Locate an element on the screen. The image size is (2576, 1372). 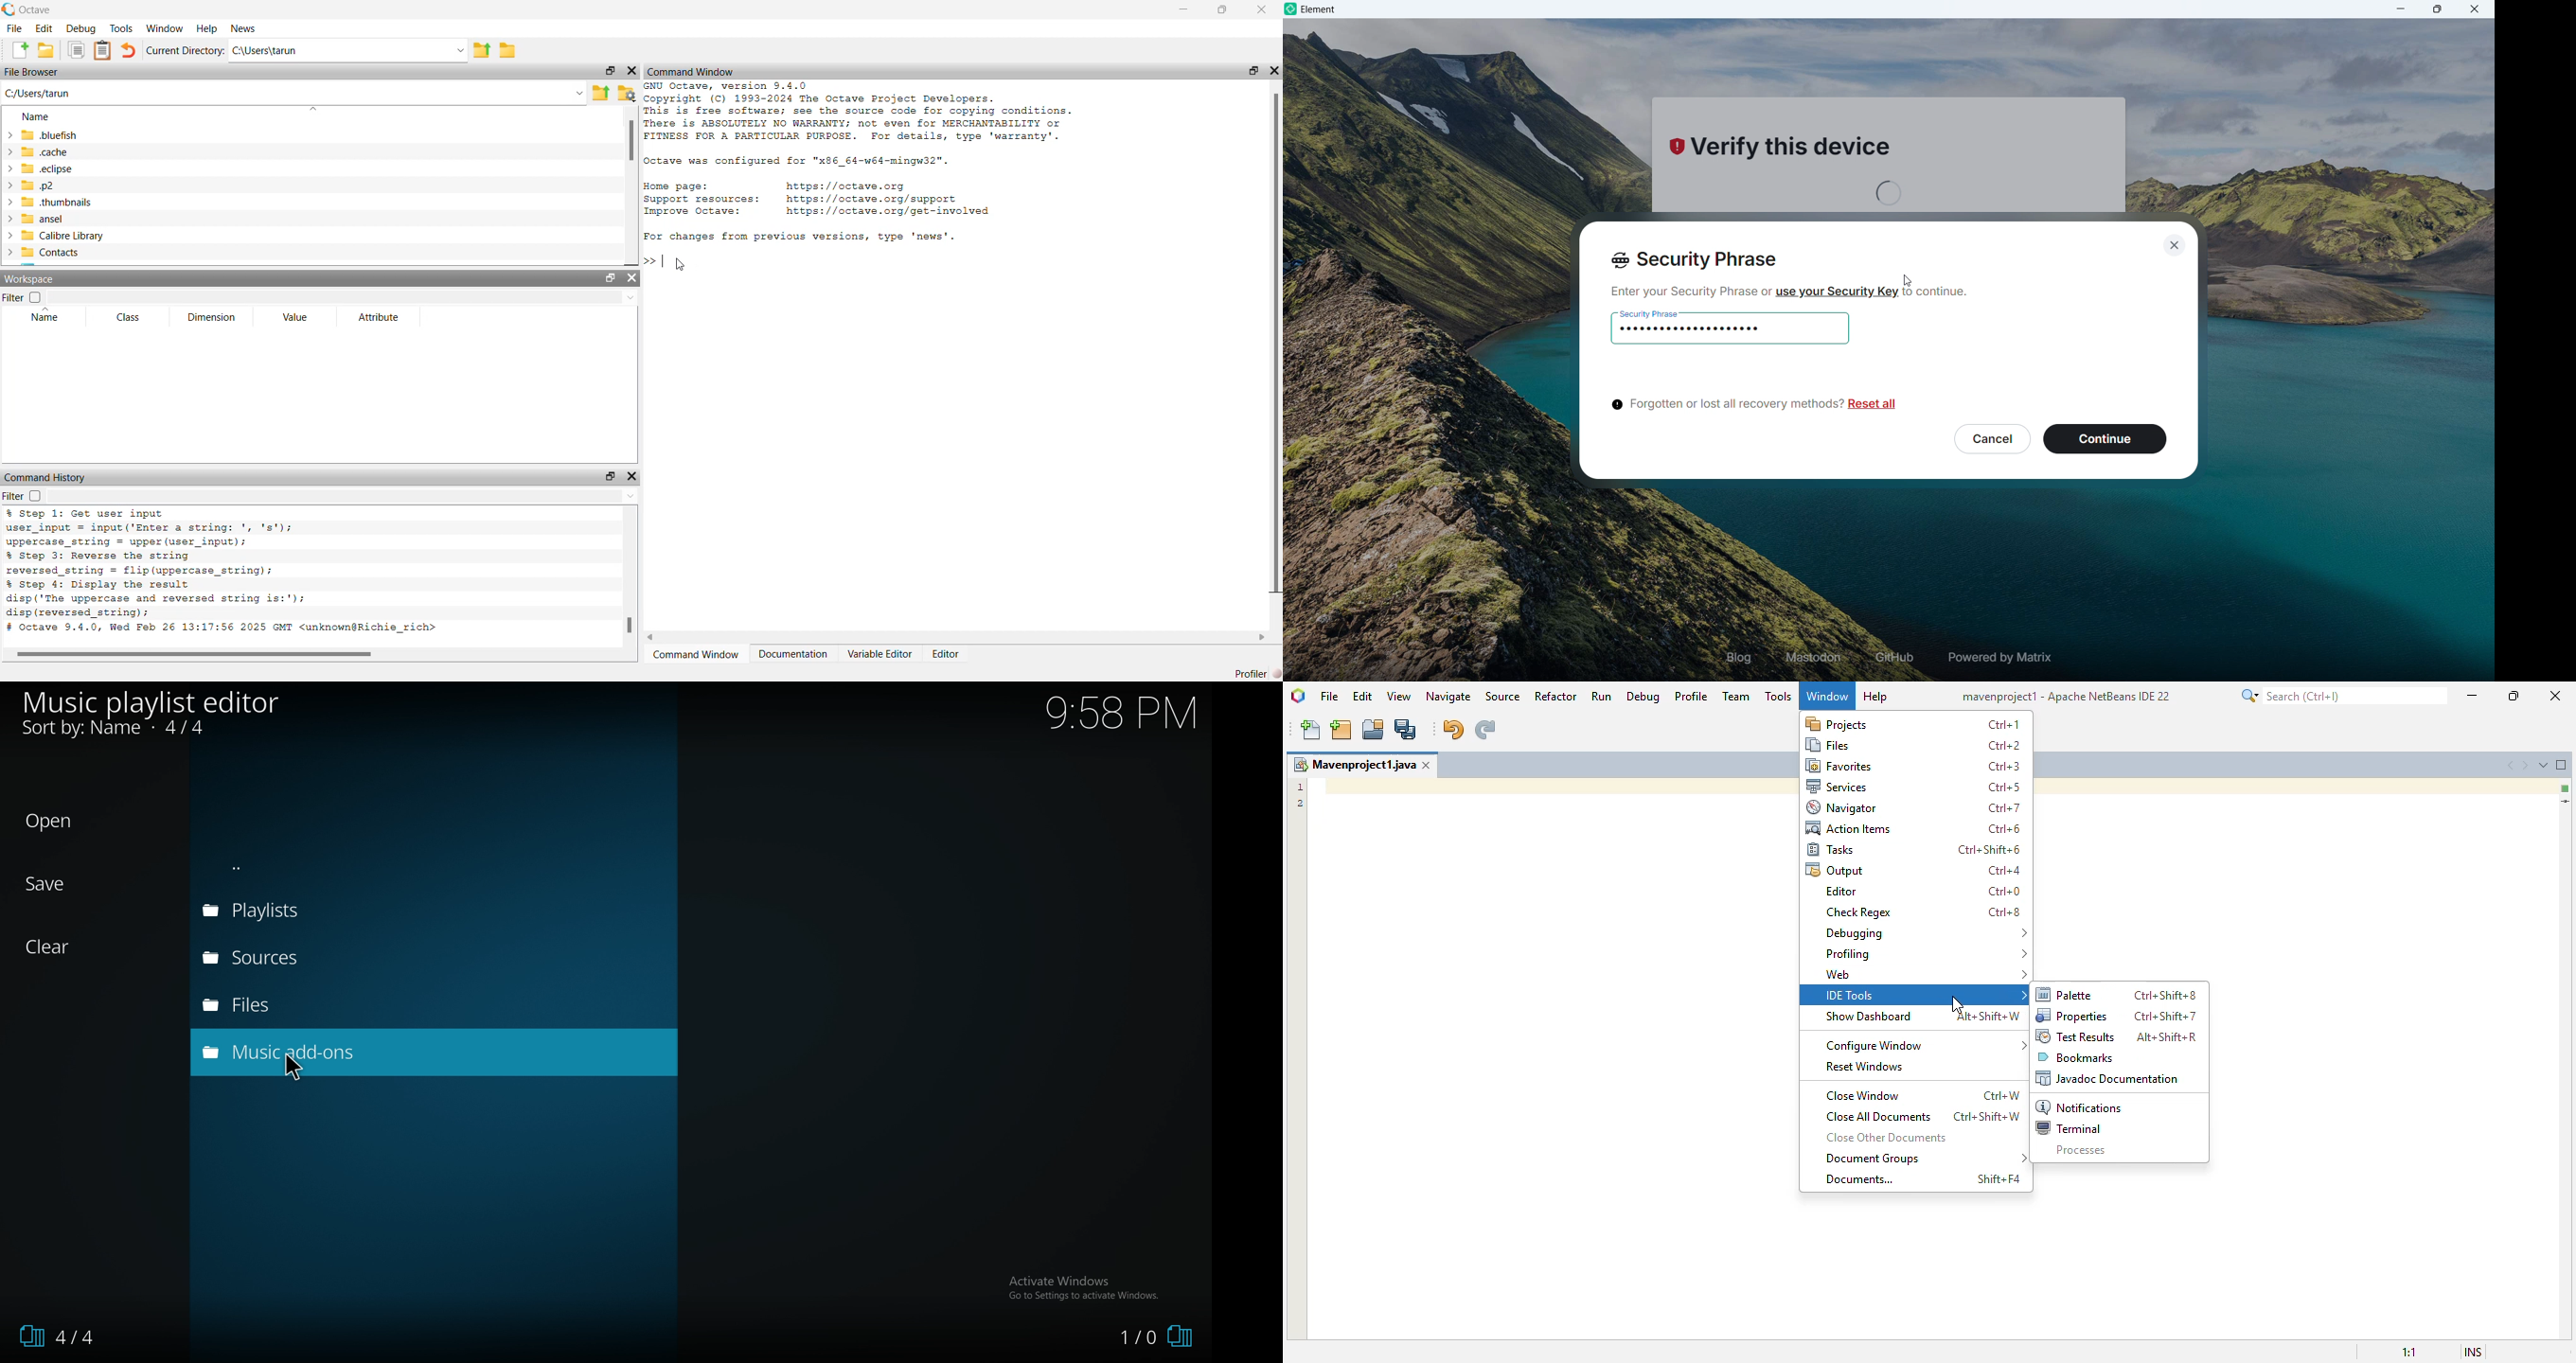
Activate Windows
Go to Settings to activate Windows. is located at coordinates (1086, 1287).